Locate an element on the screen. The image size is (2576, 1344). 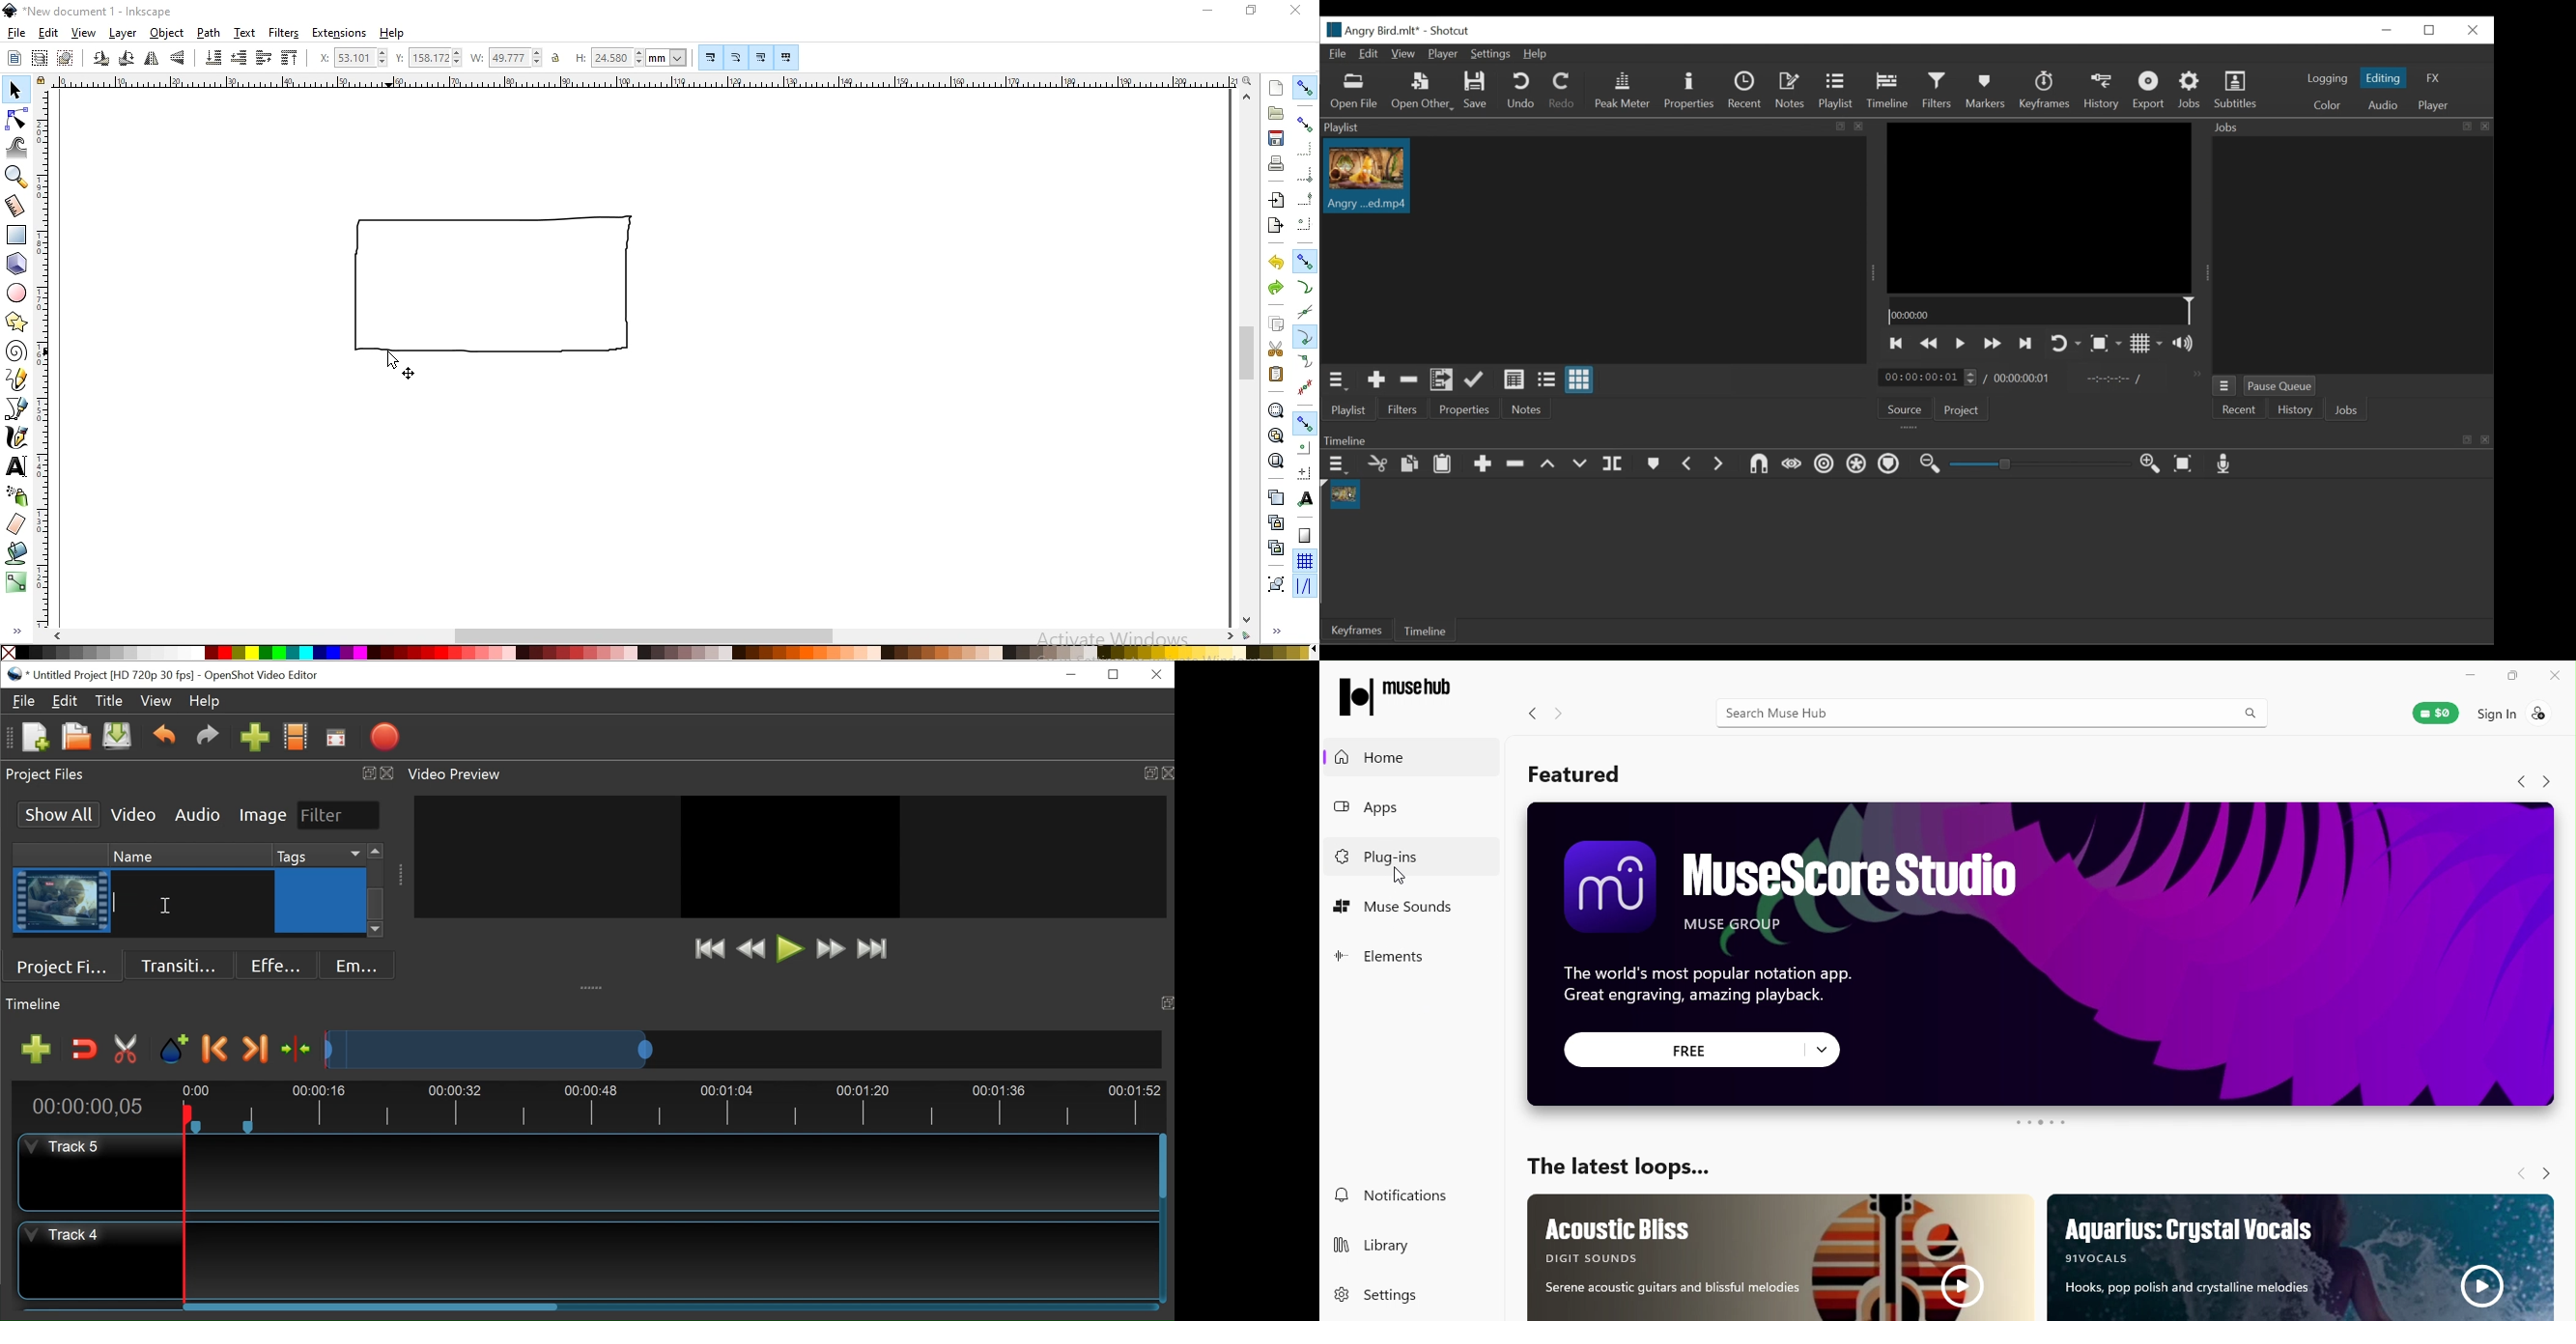
Help is located at coordinates (205, 701).